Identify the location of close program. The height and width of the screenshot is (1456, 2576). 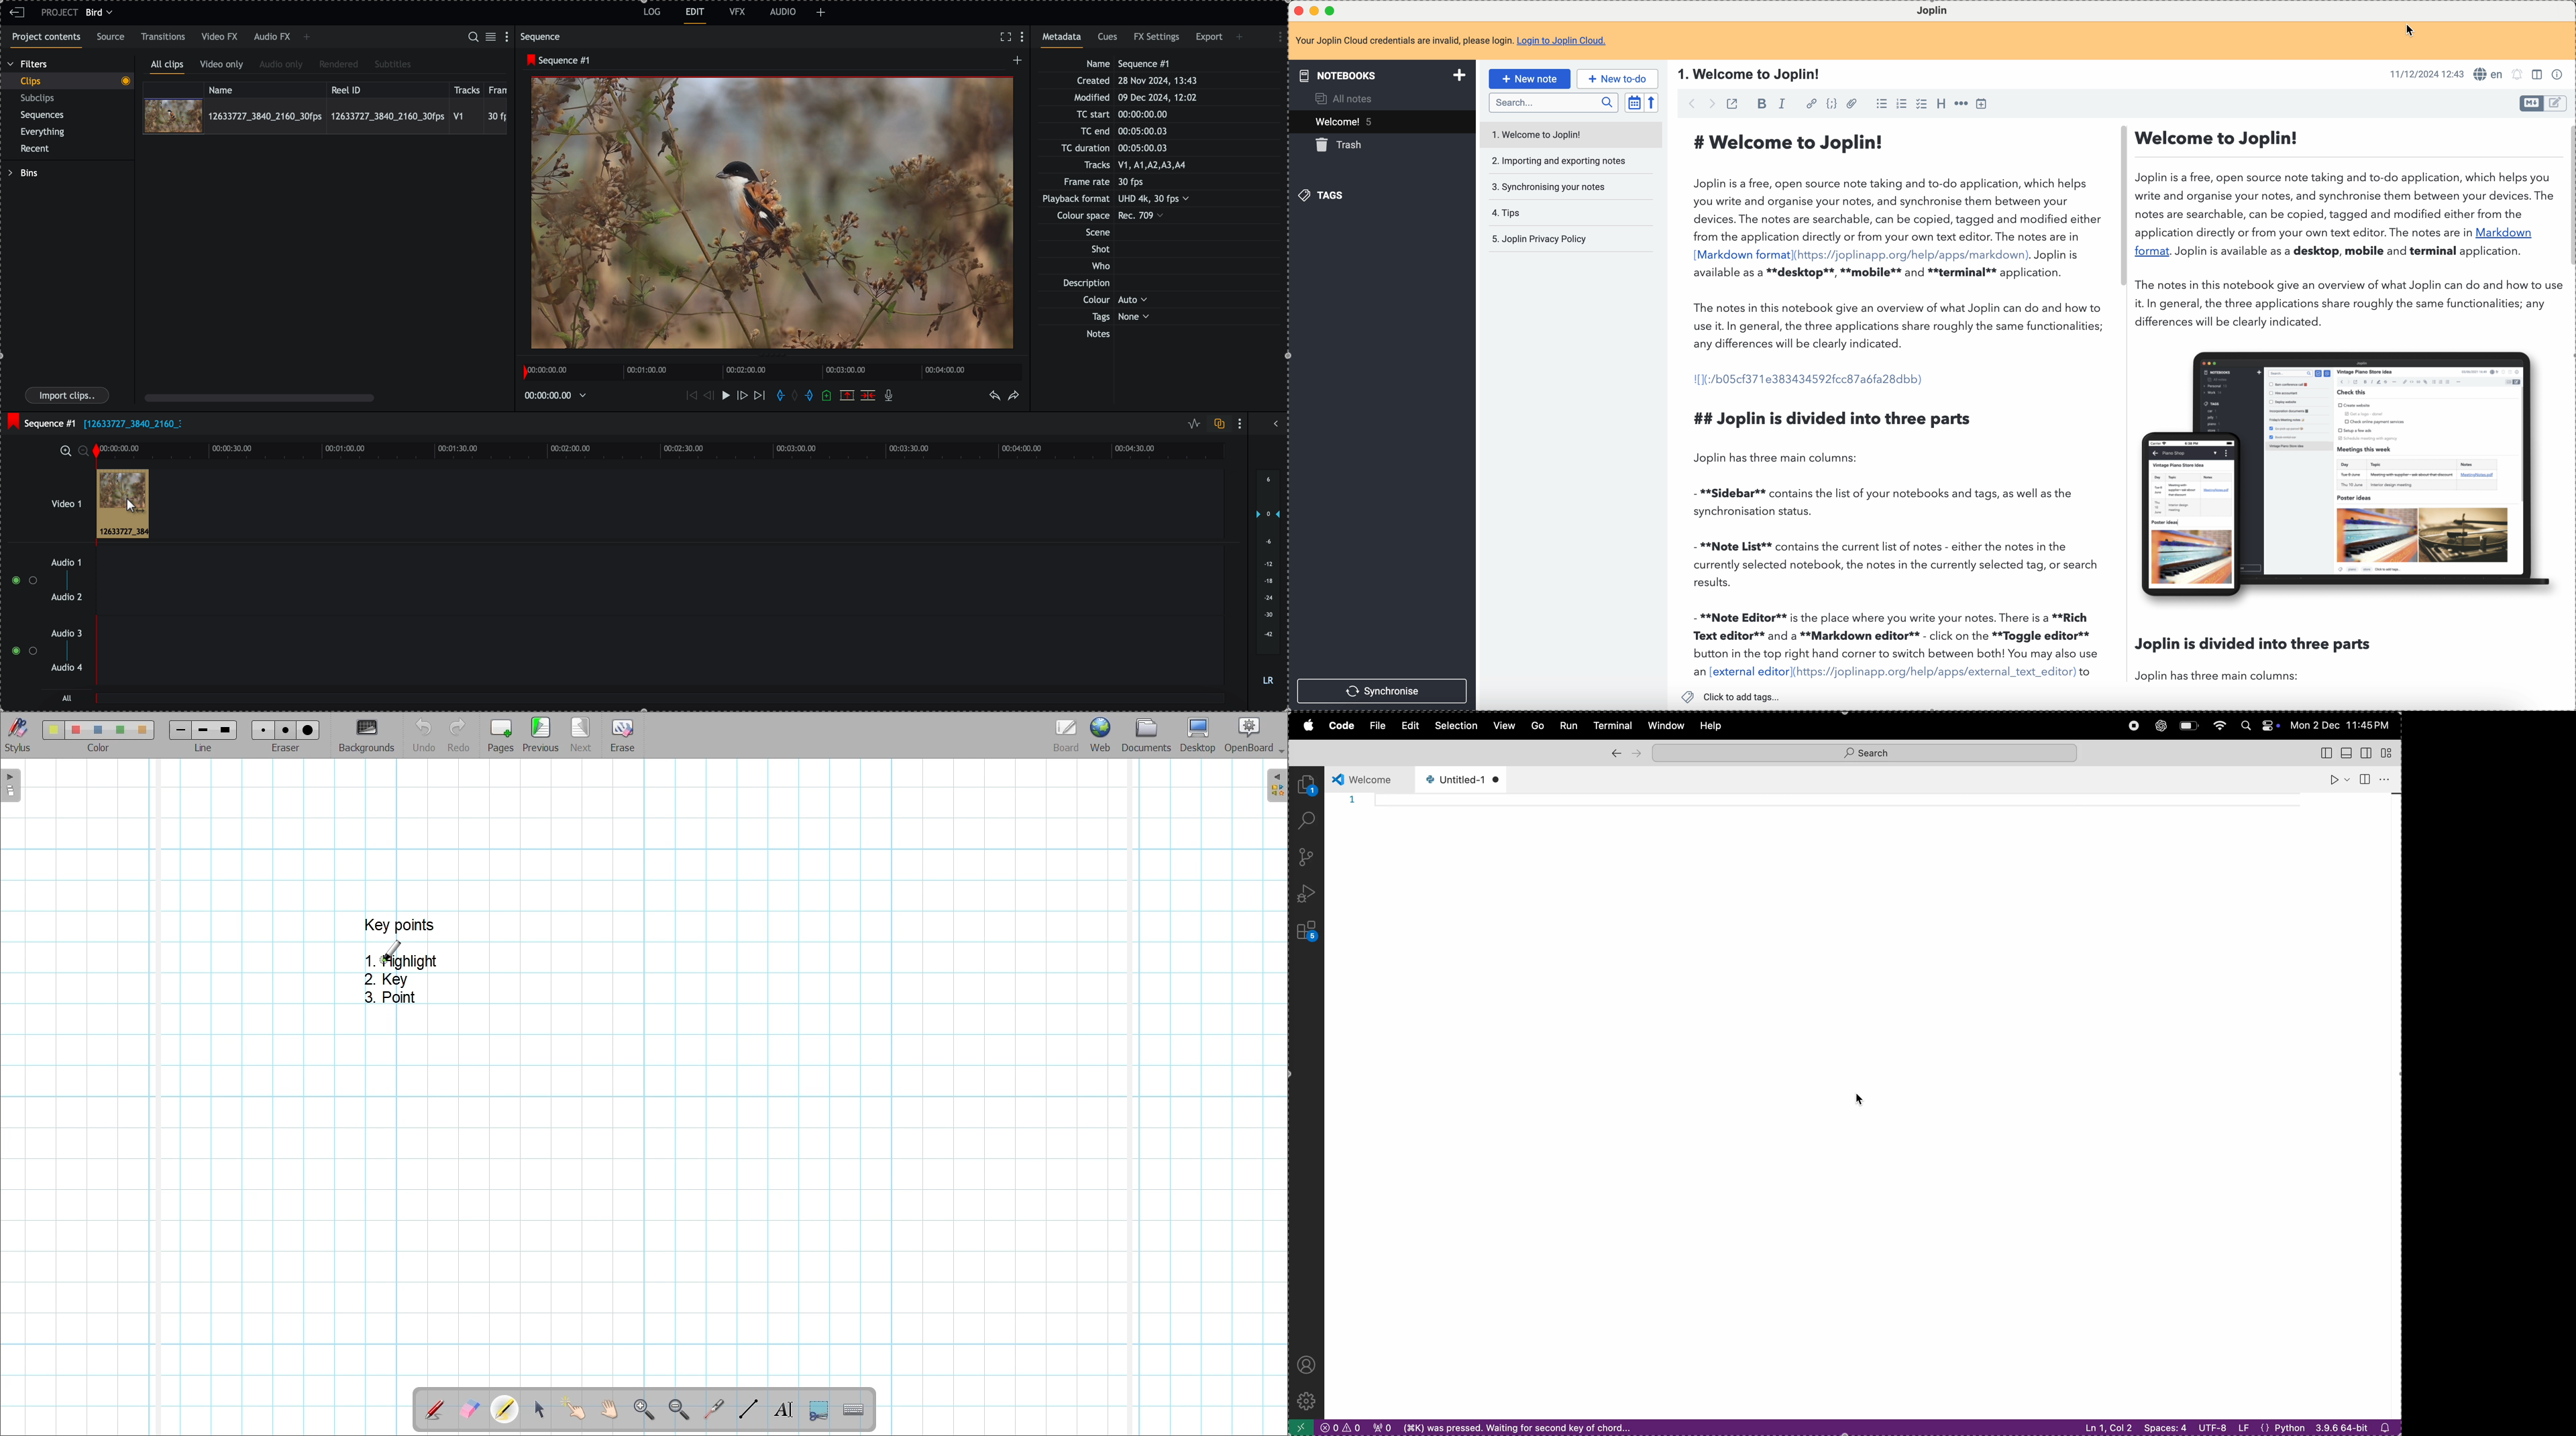
(1297, 10).